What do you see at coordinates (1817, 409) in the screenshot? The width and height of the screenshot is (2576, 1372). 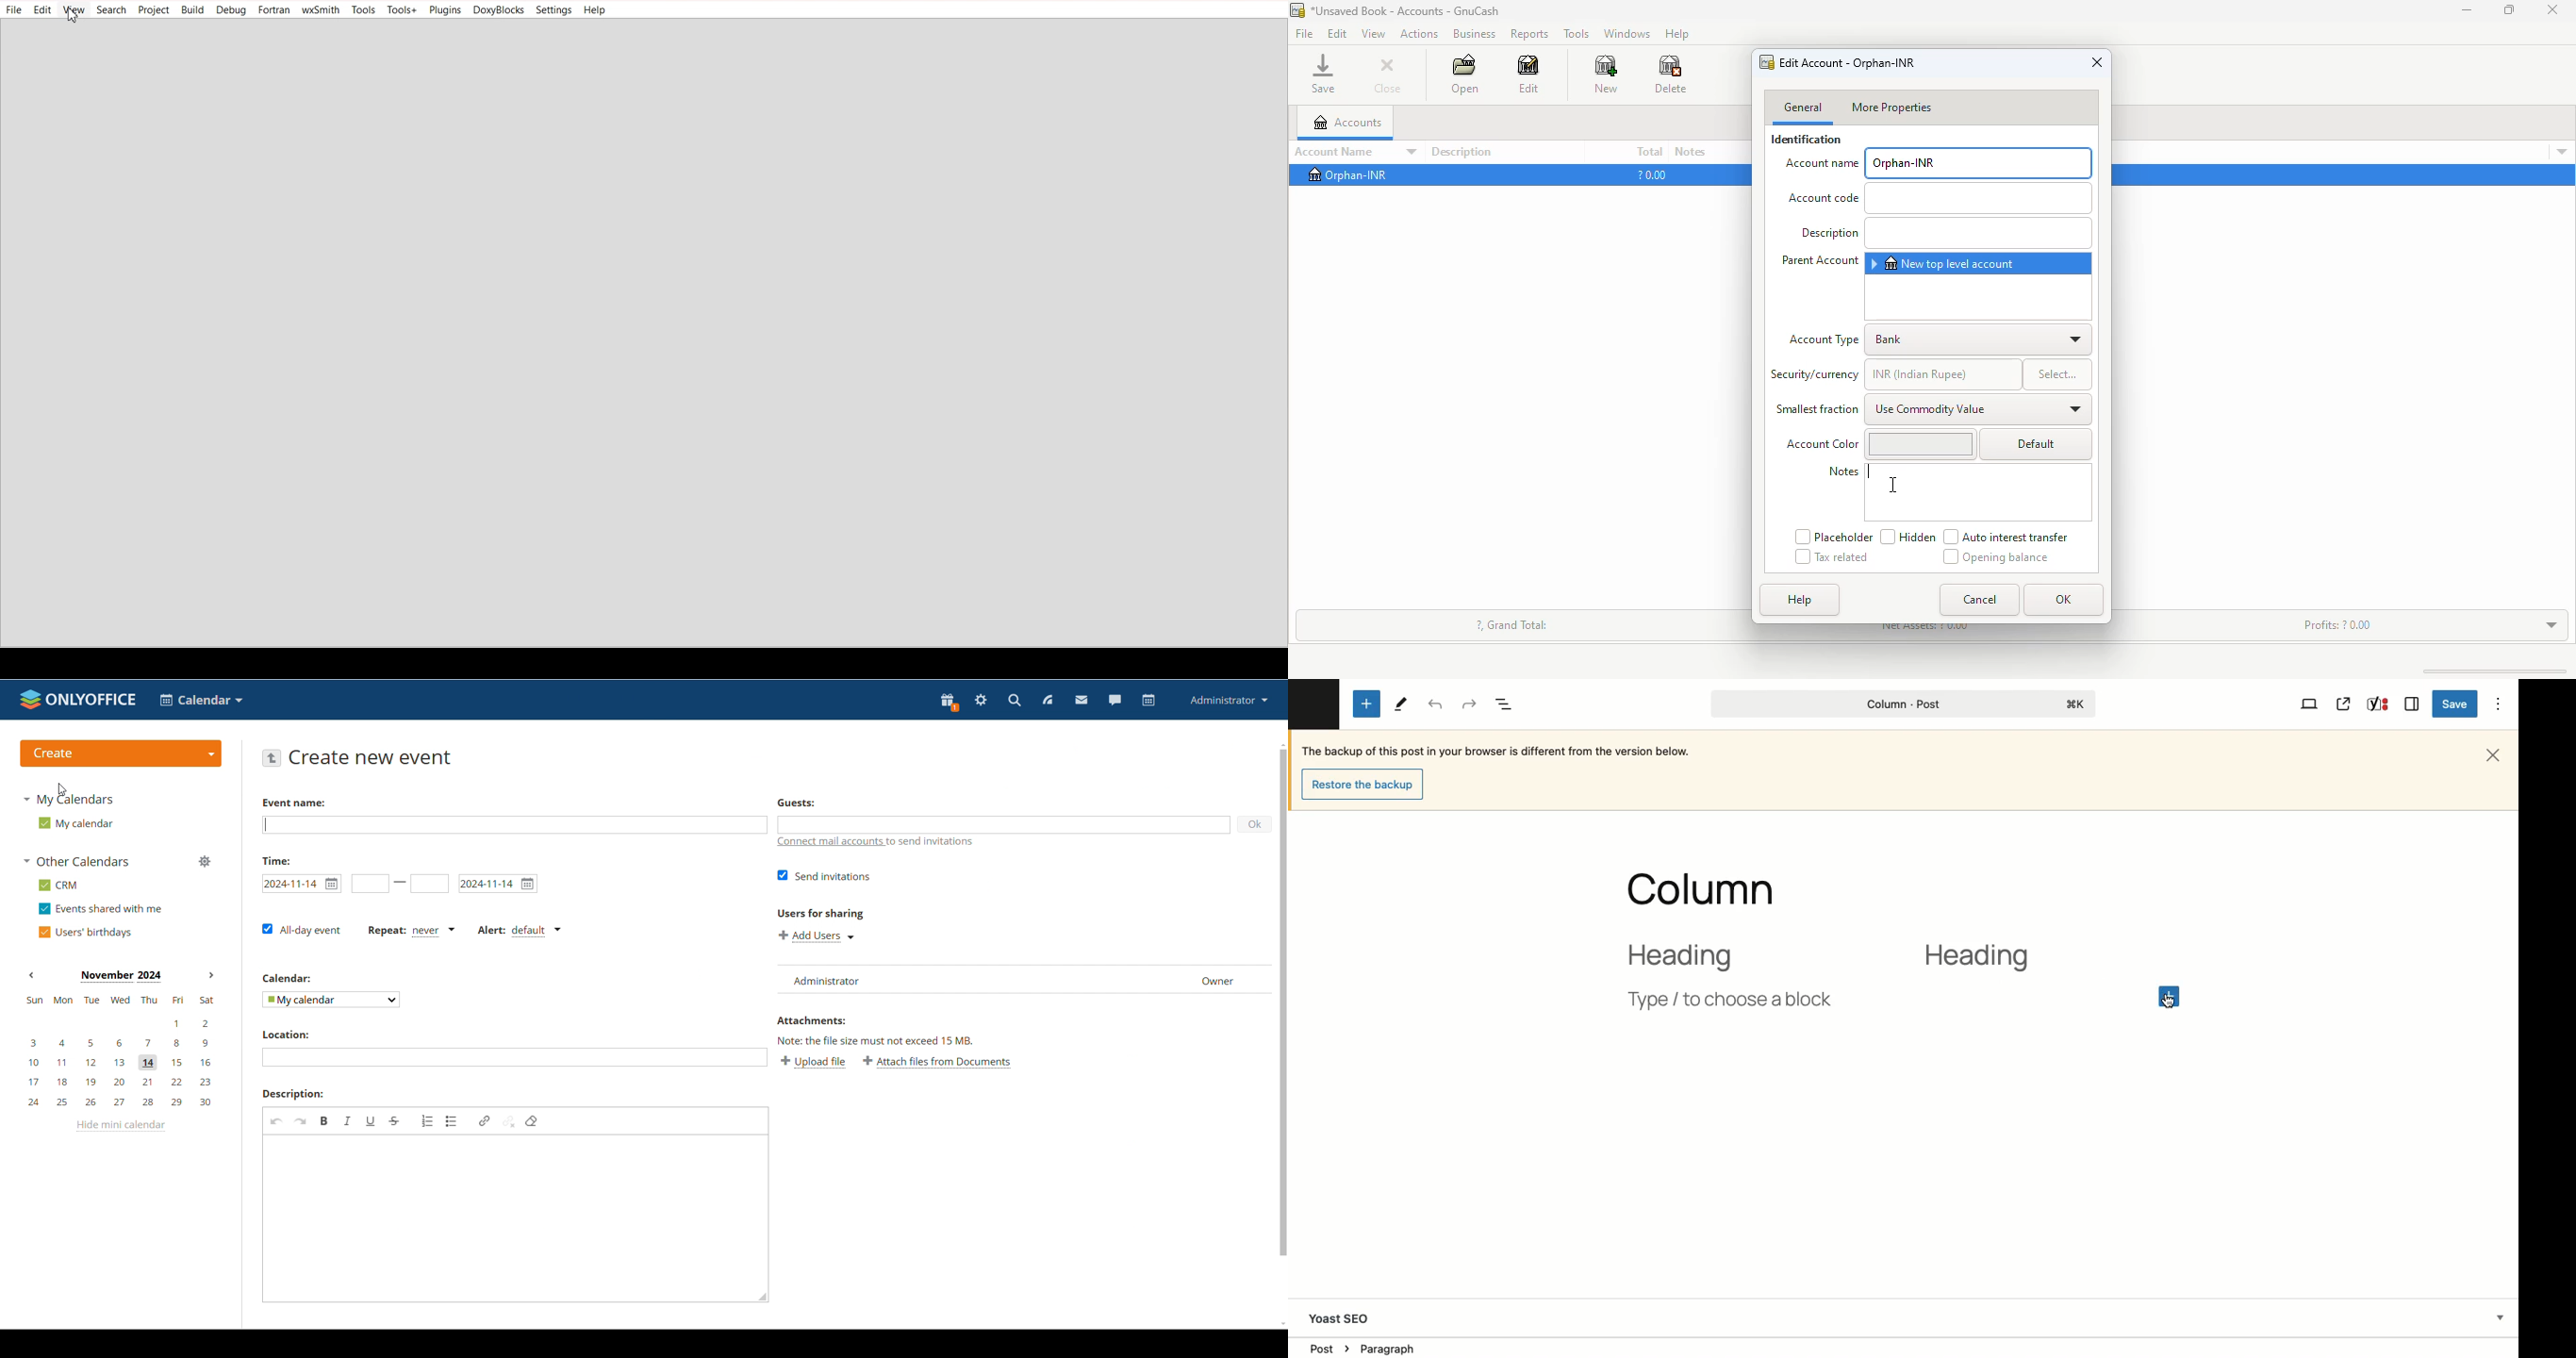 I see `smallest fraction` at bounding box center [1817, 409].